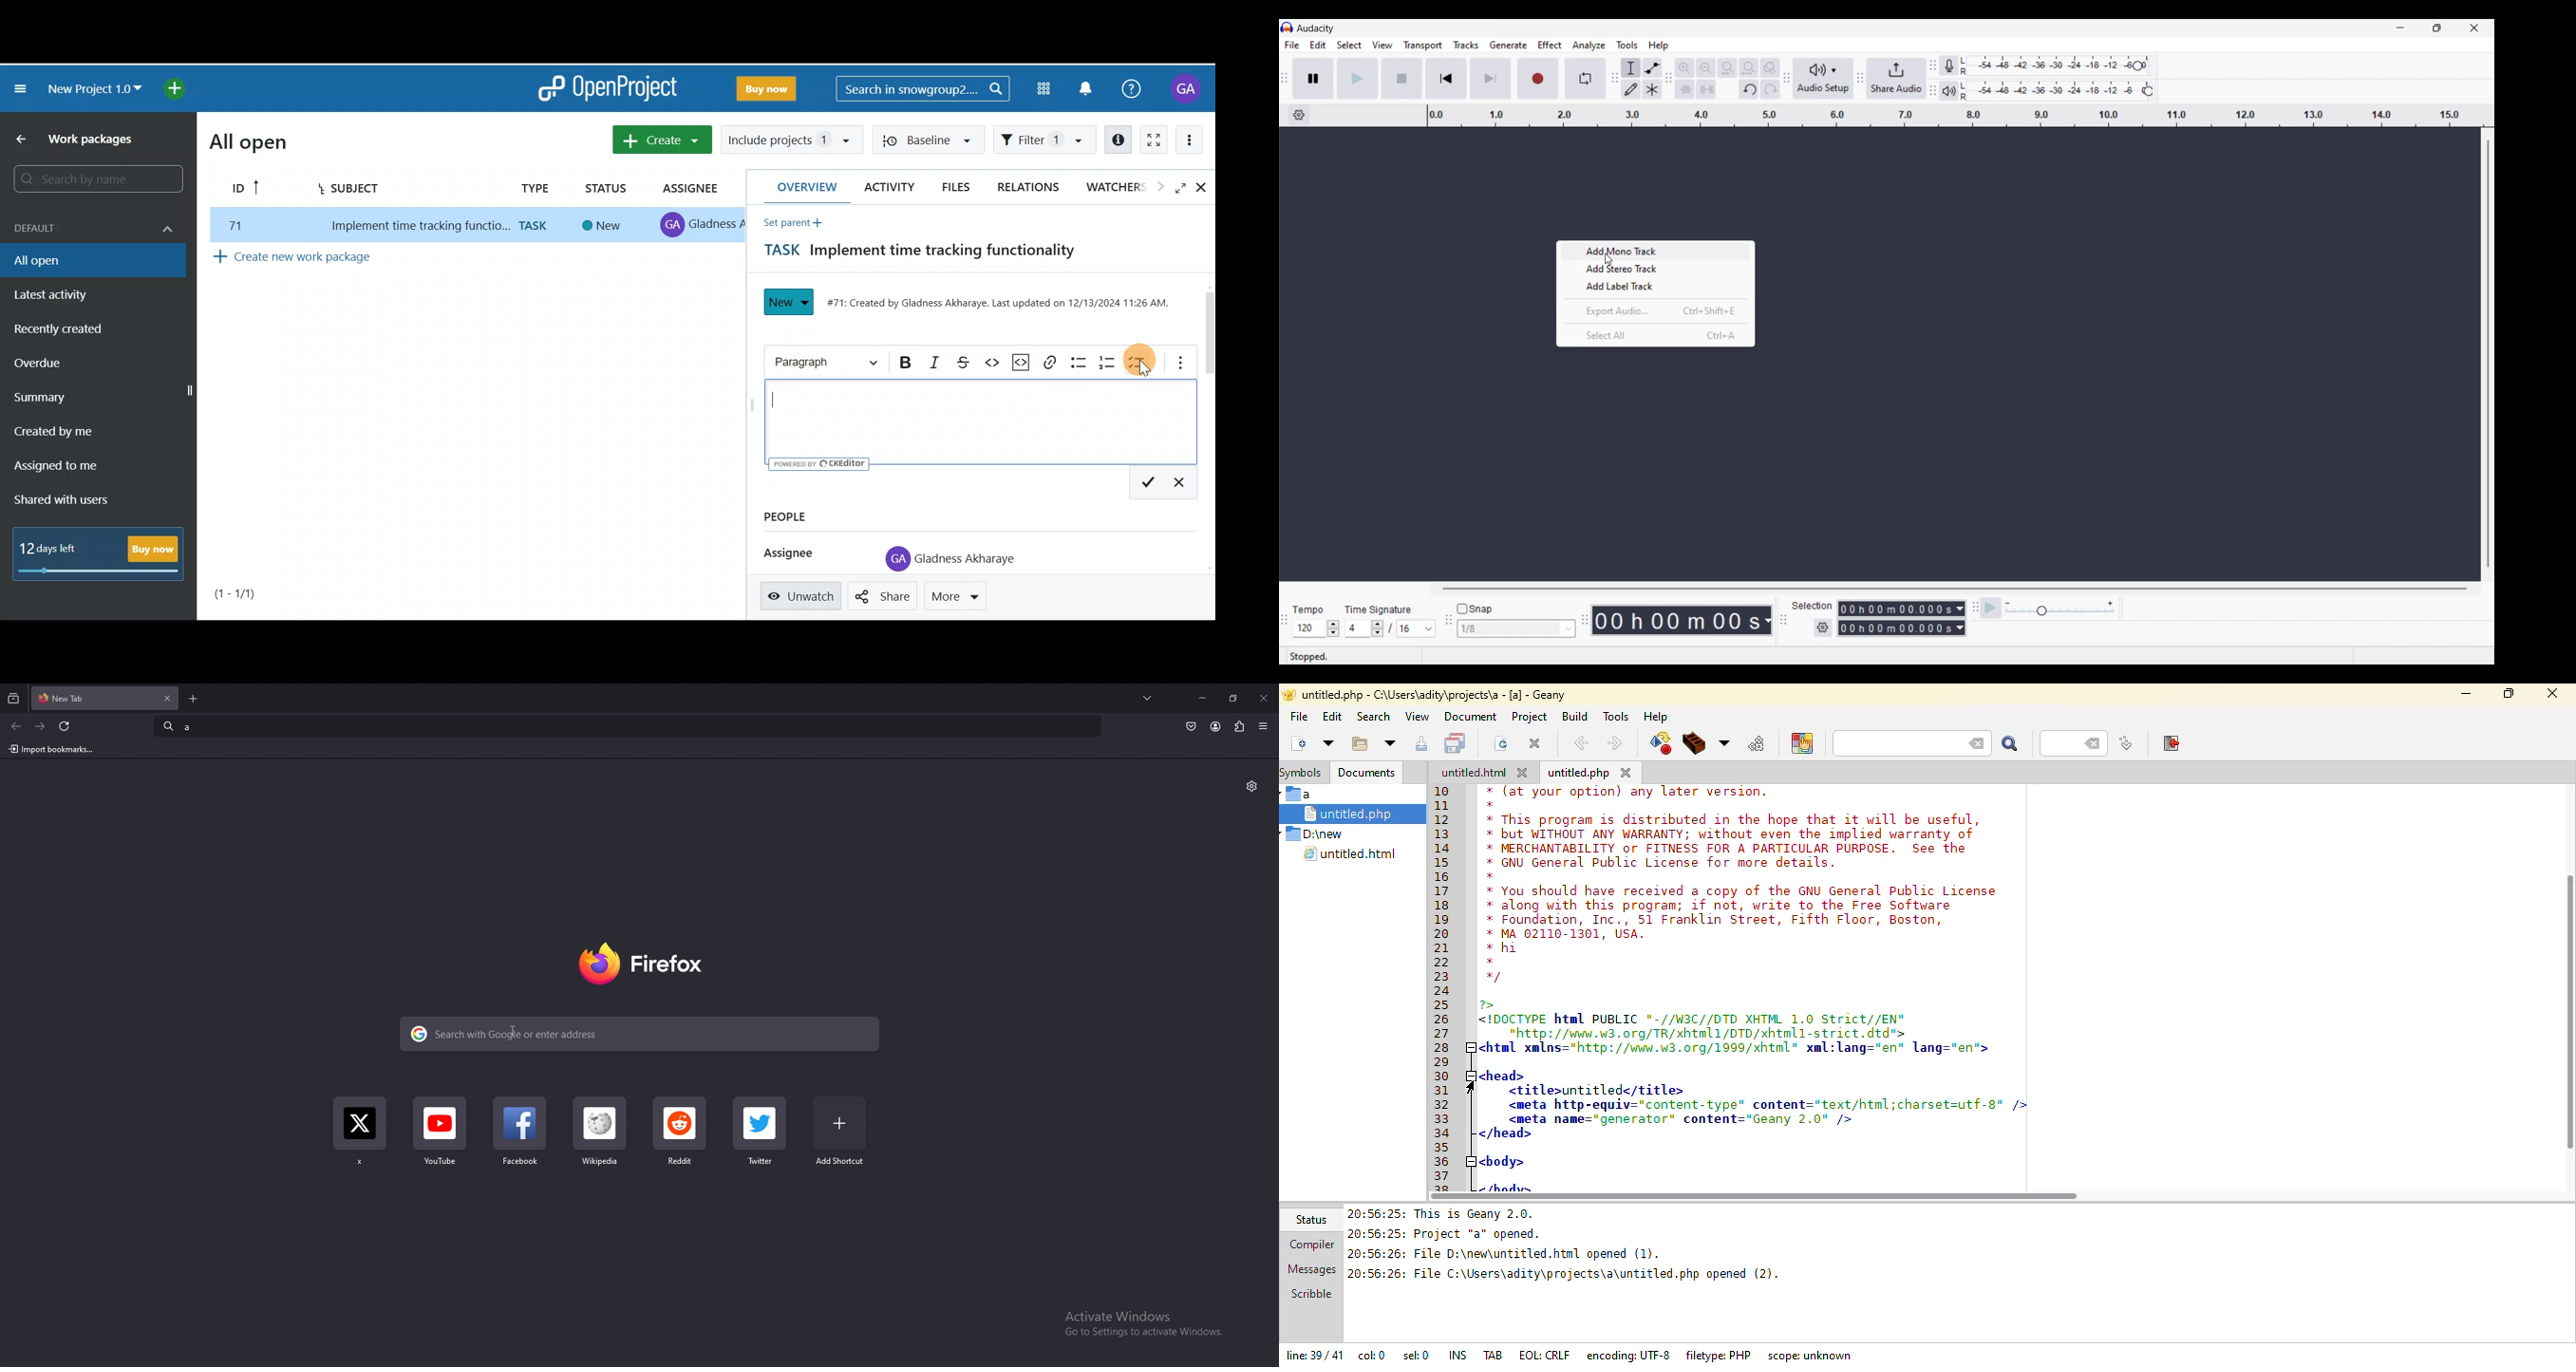  Describe the element at coordinates (1382, 45) in the screenshot. I see `View menu` at that location.